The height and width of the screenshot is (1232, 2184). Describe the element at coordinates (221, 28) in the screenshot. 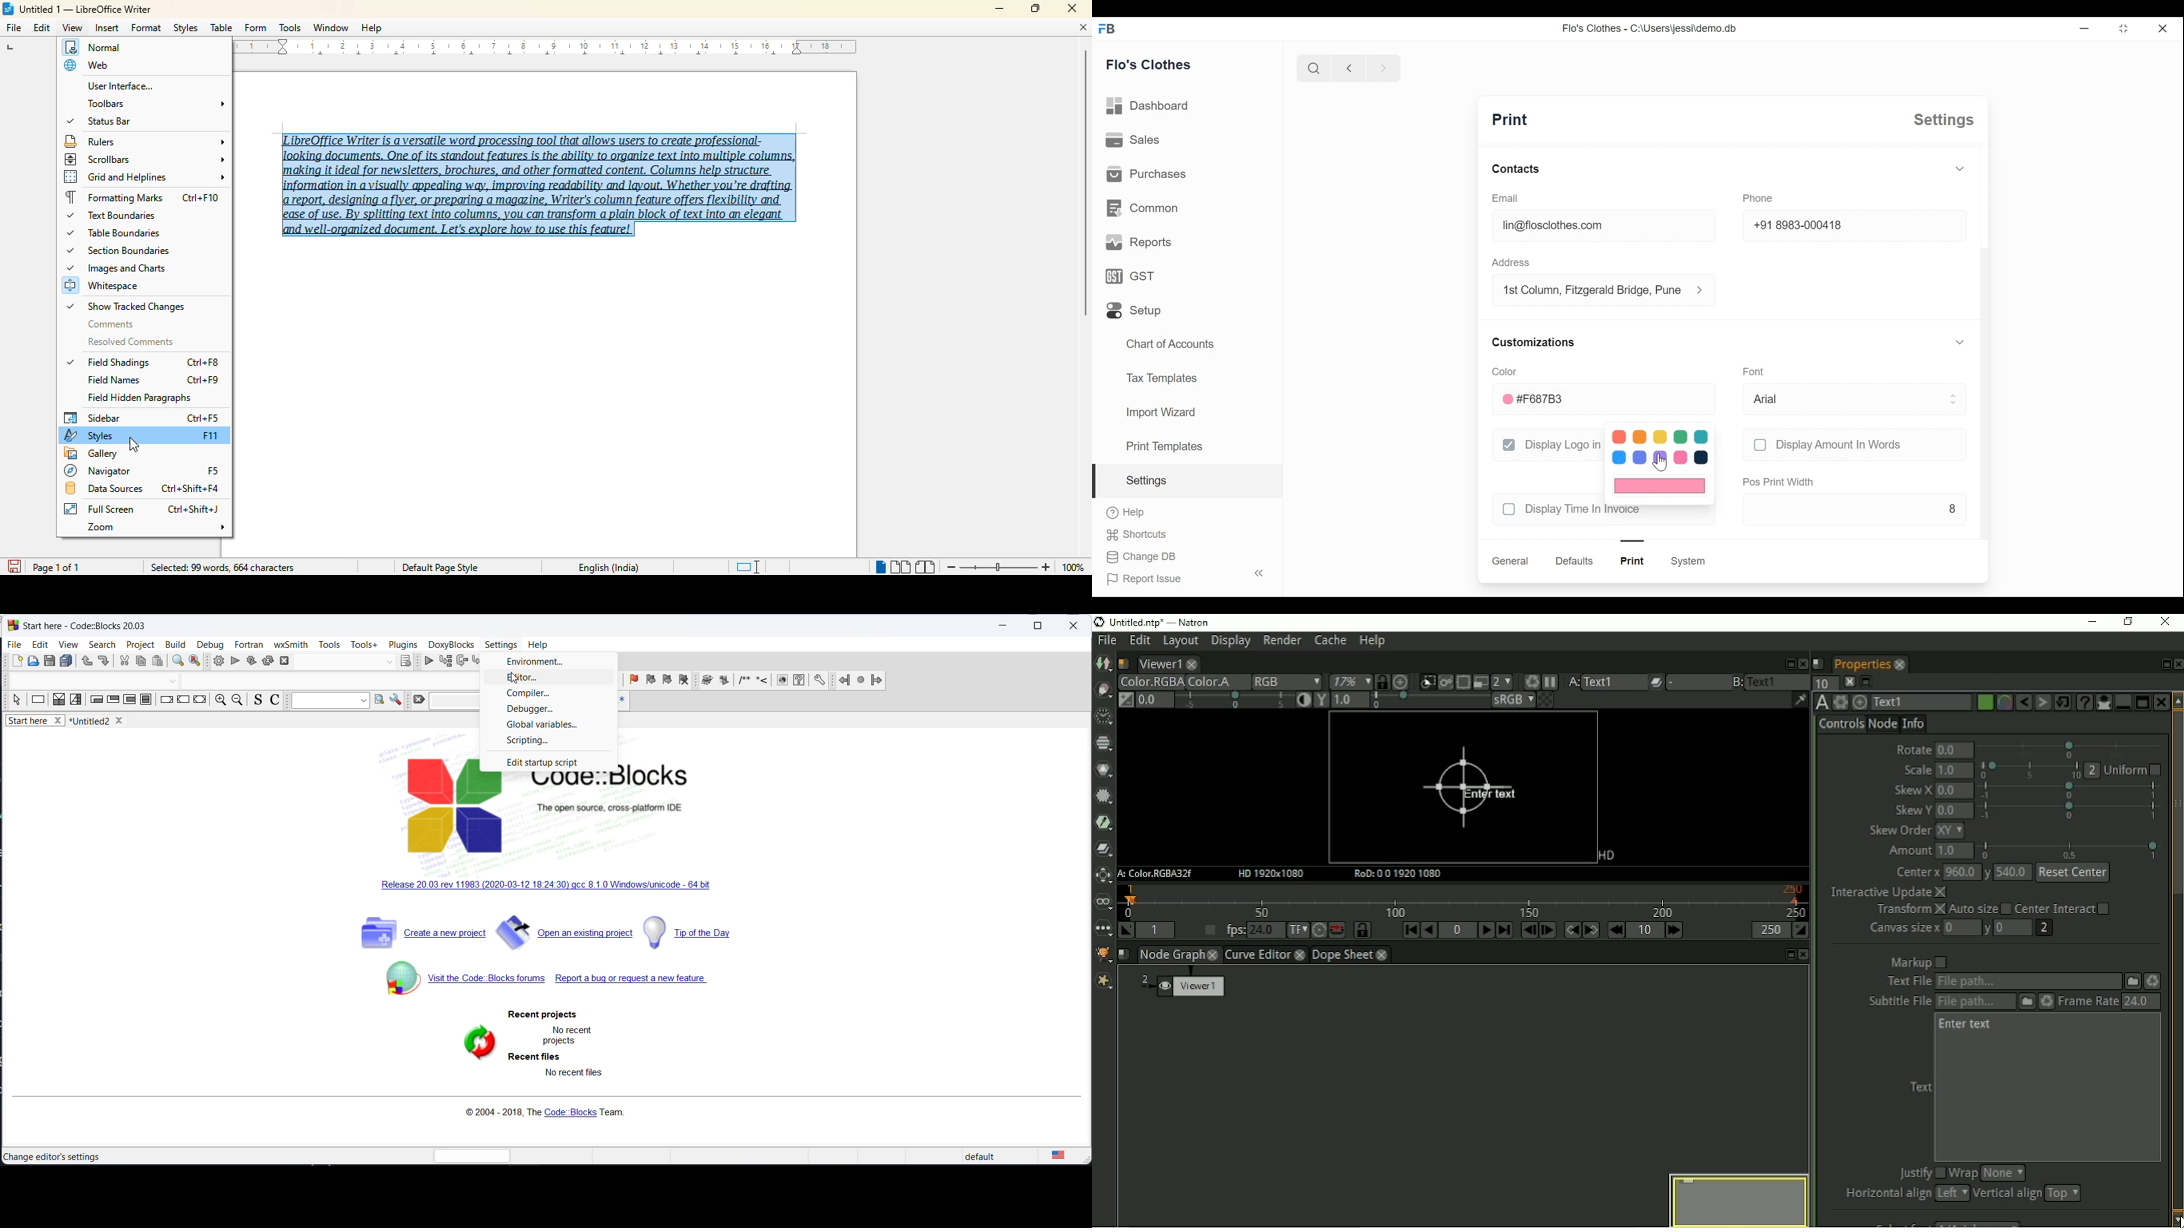

I see `table` at that location.